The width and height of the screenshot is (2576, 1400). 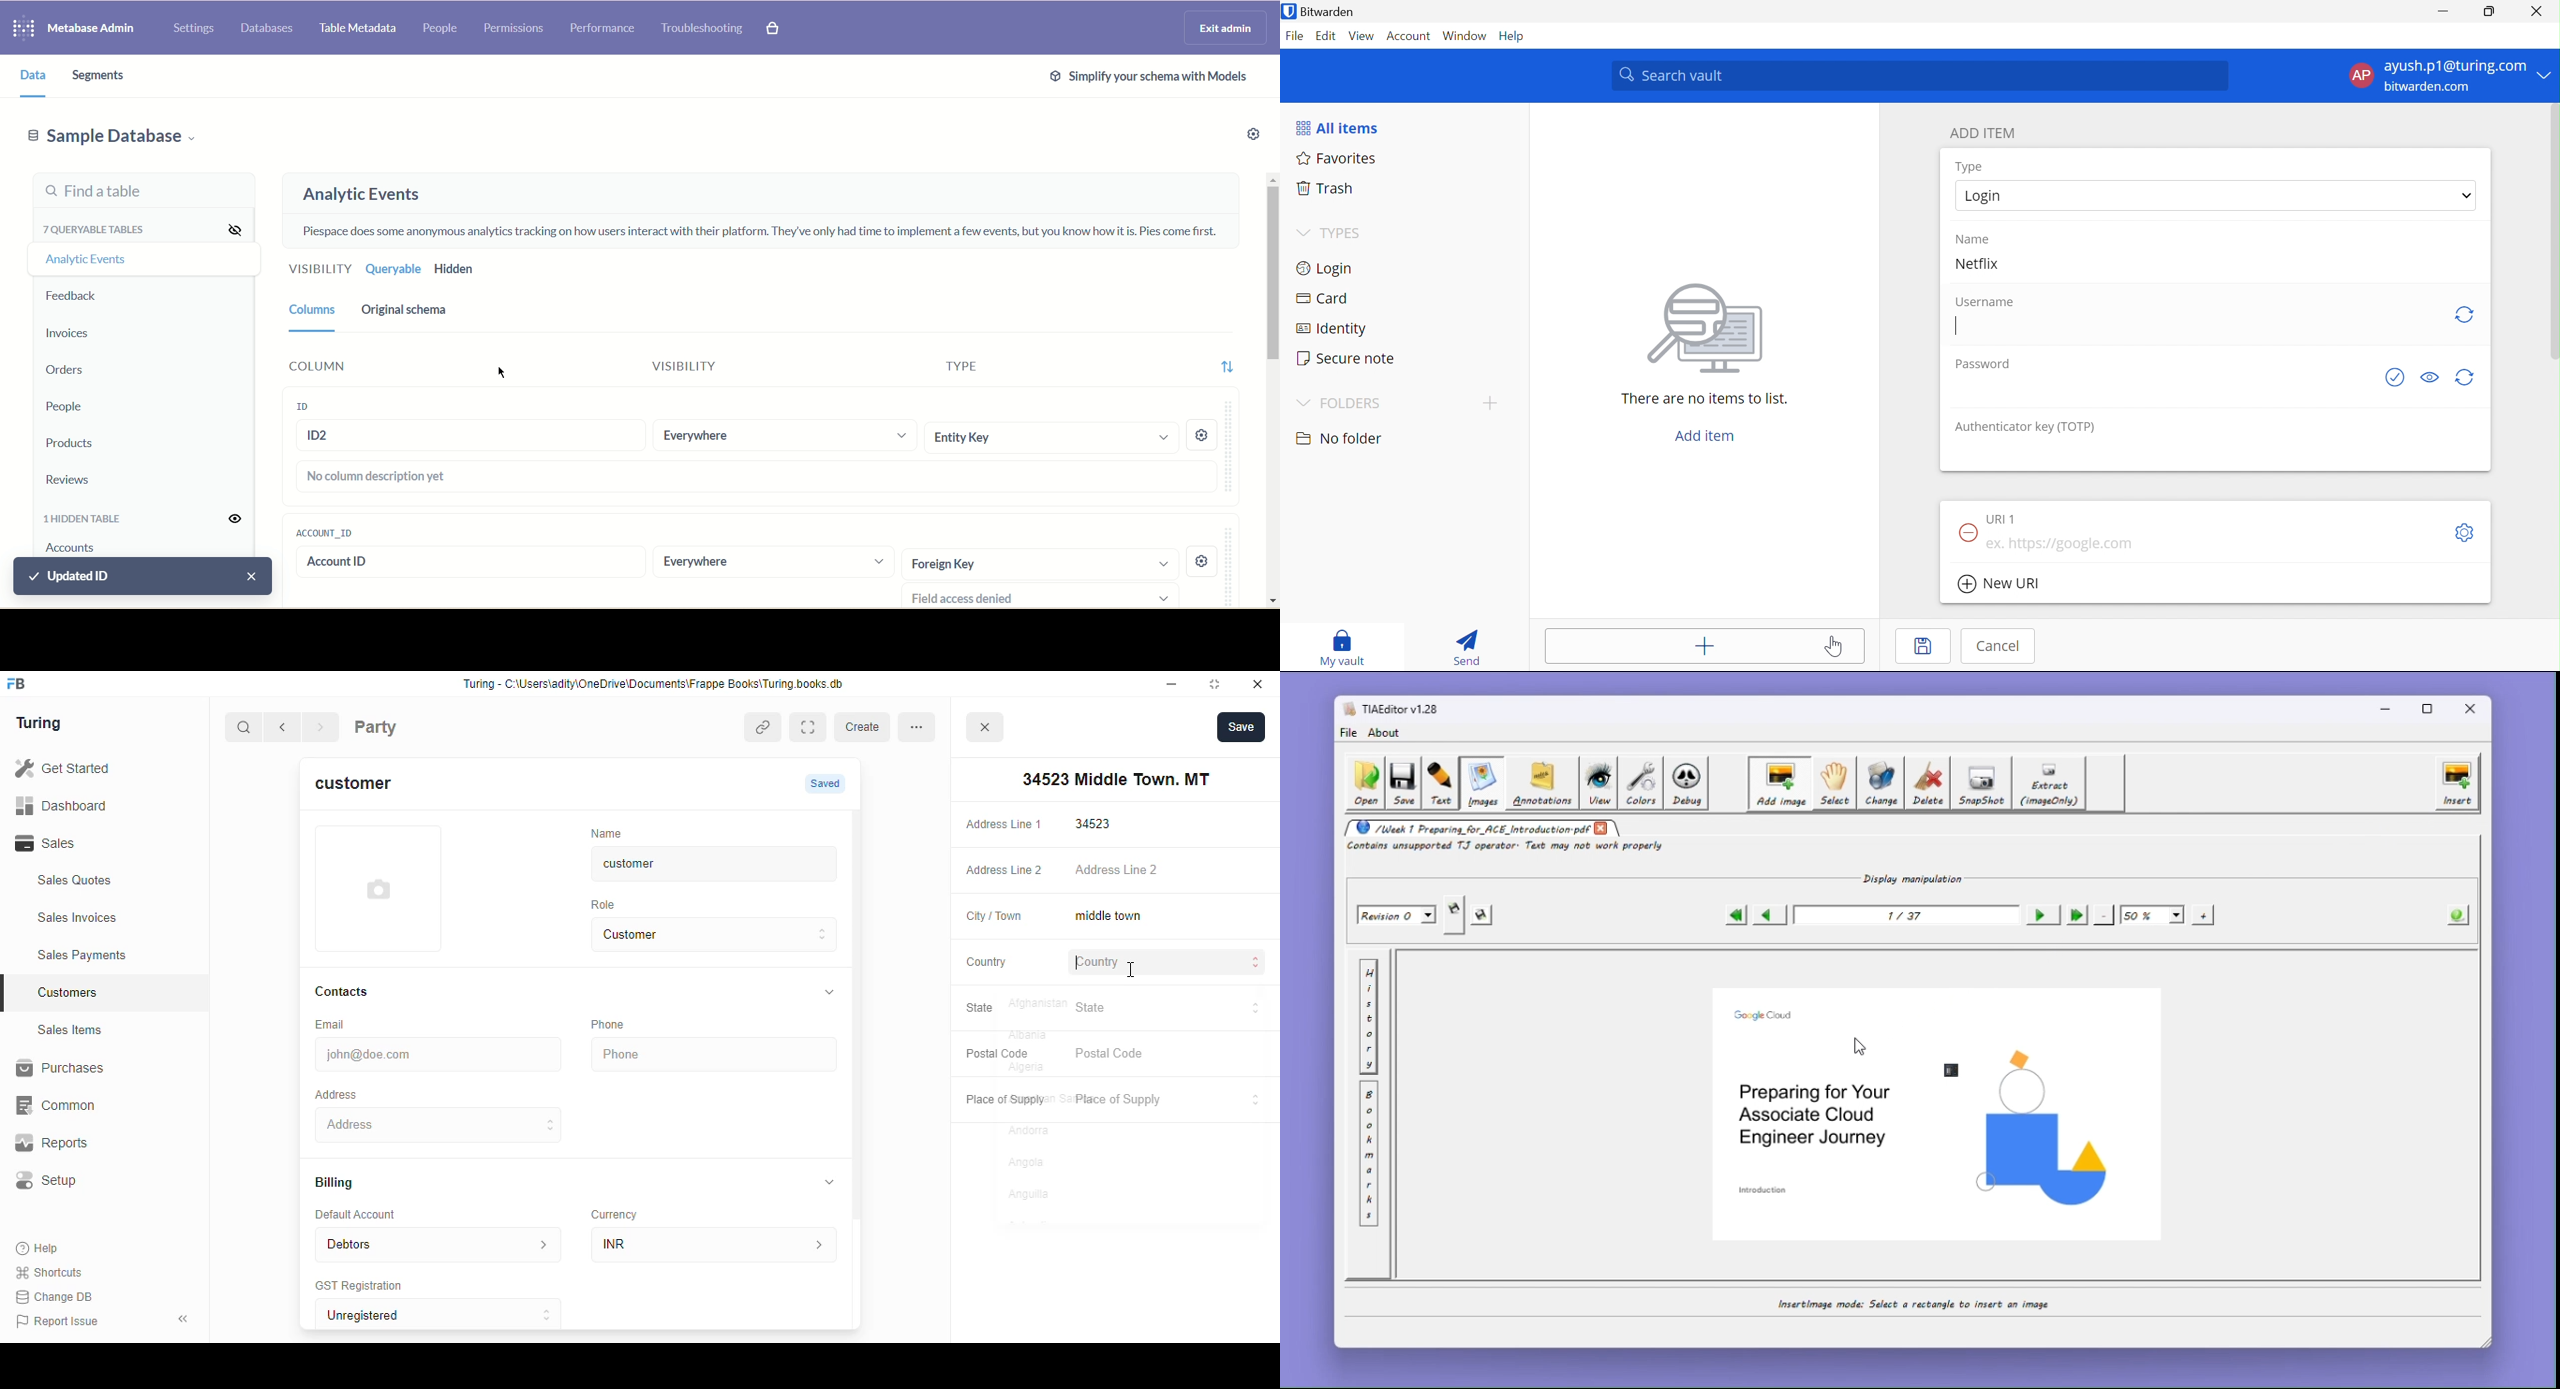 What do you see at coordinates (618, 1024) in the screenshot?
I see `Phone` at bounding box center [618, 1024].